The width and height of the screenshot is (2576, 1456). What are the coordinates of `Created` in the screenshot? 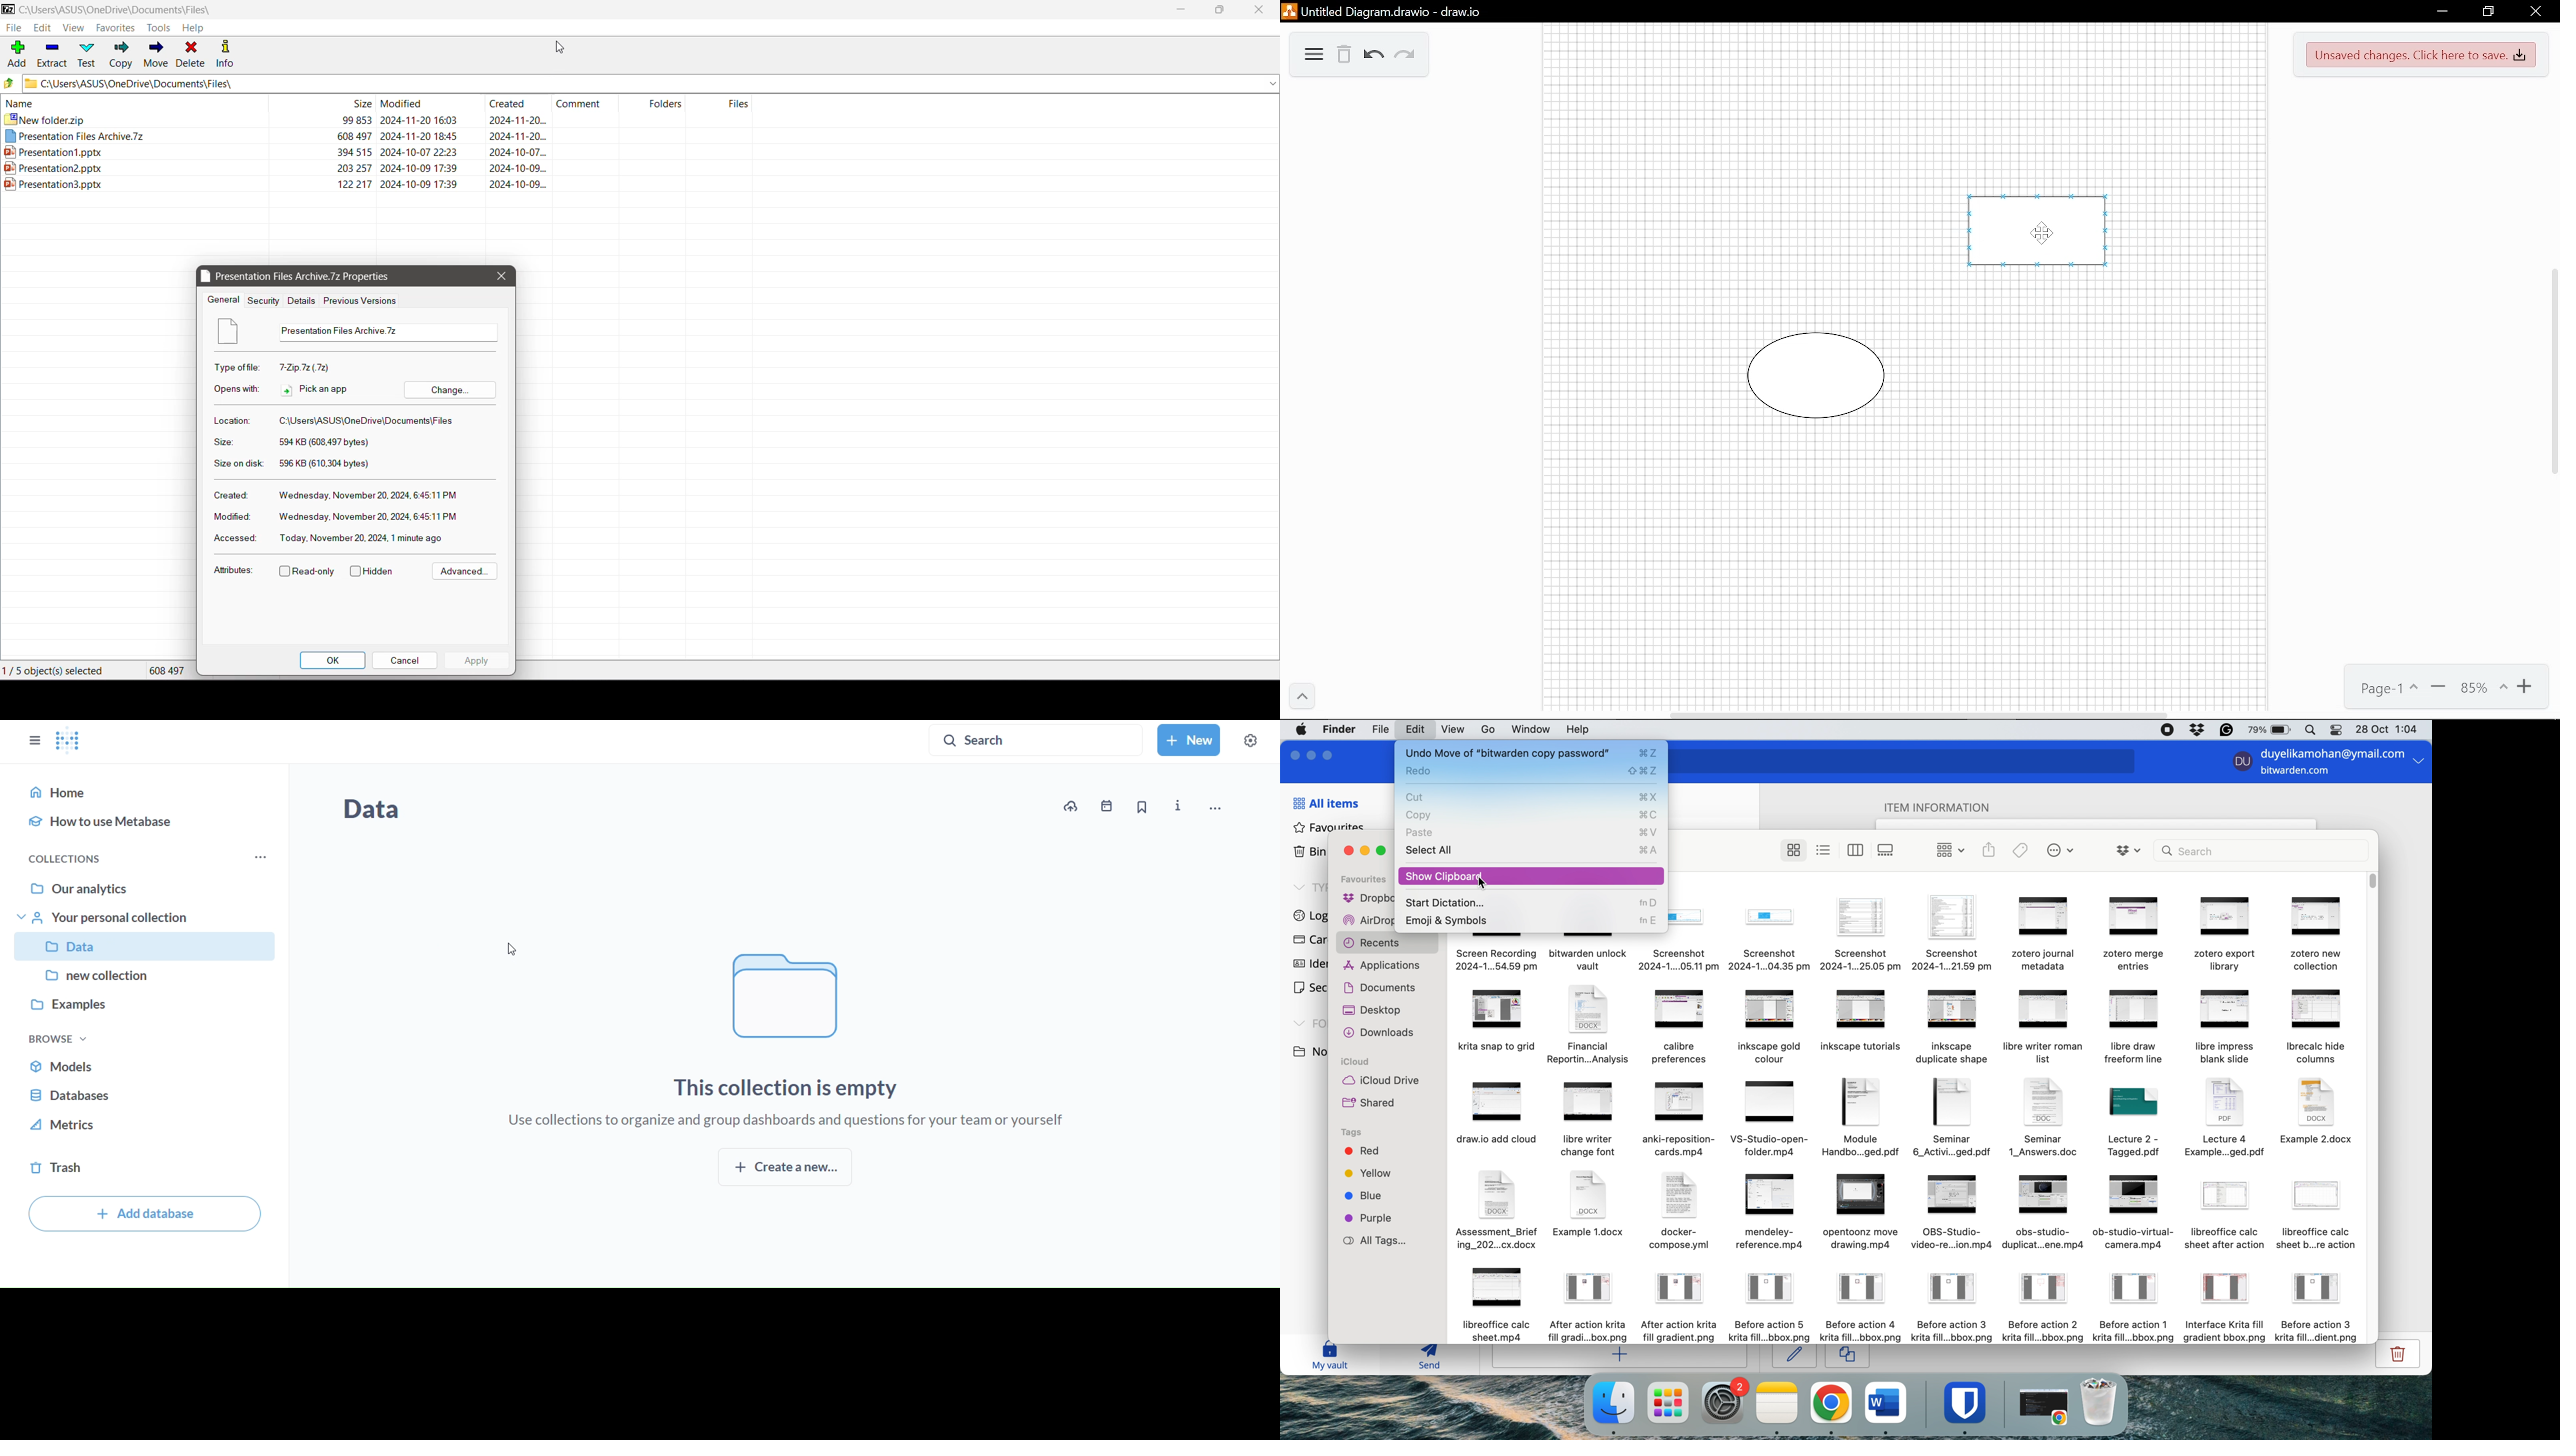 It's located at (232, 495).